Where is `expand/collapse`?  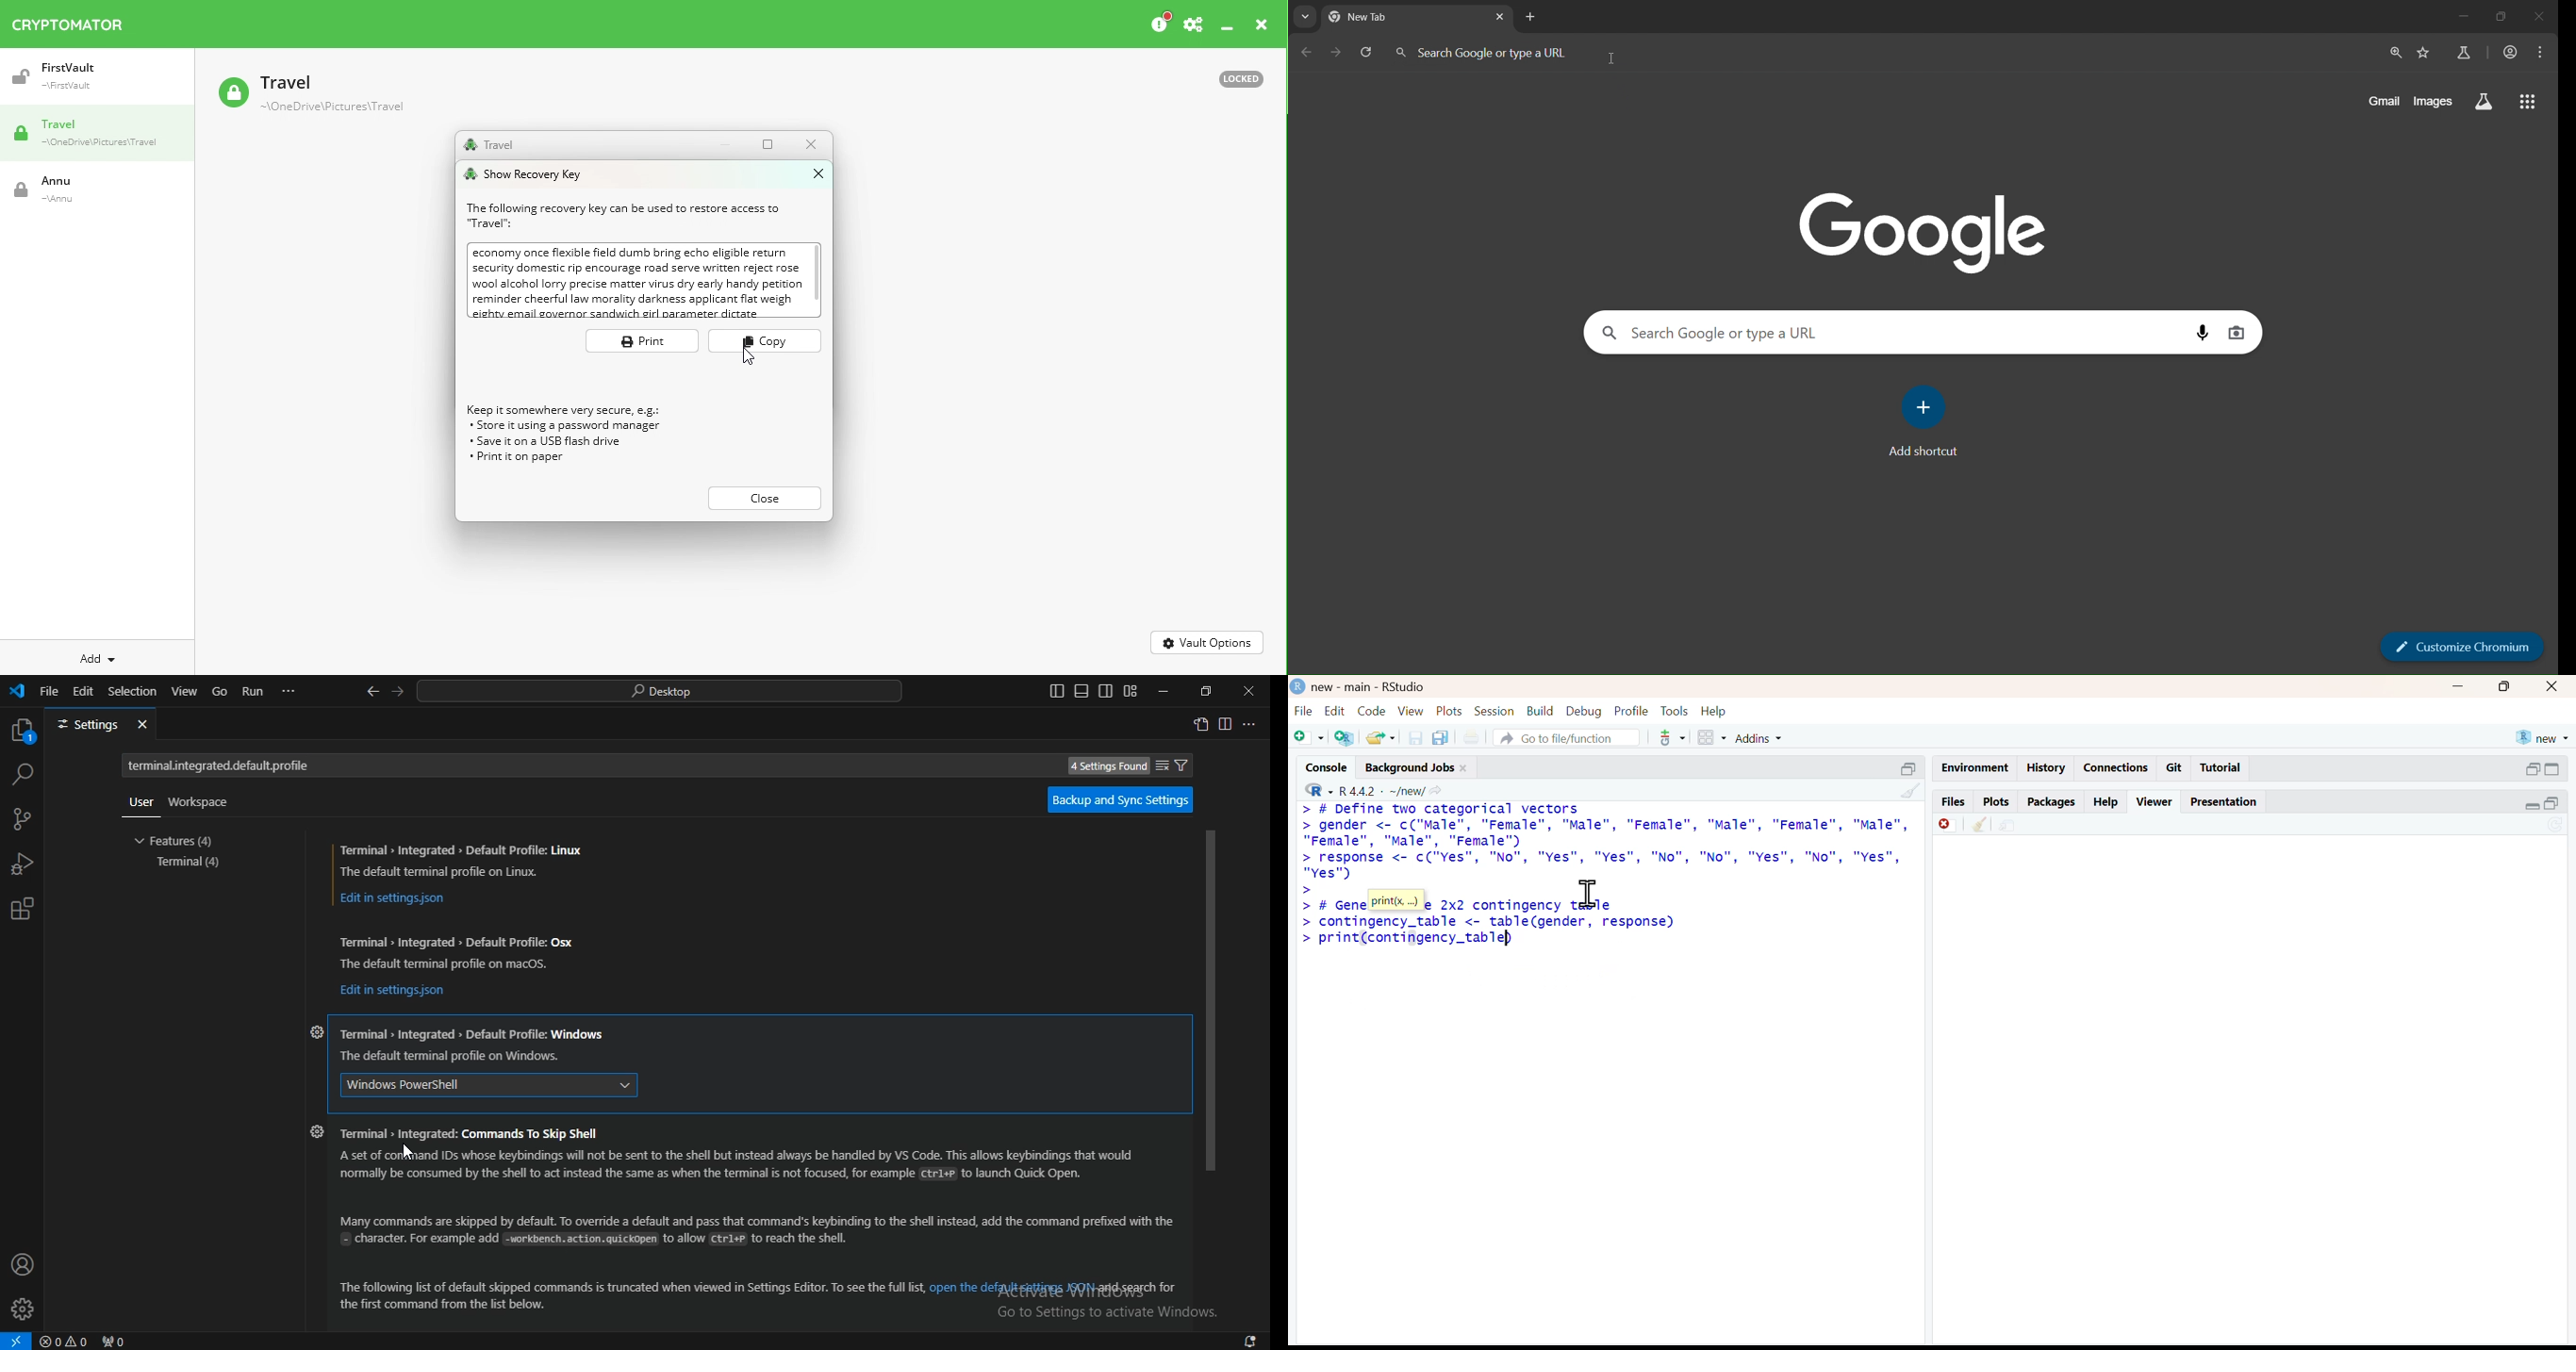 expand/collapse is located at coordinates (2532, 806).